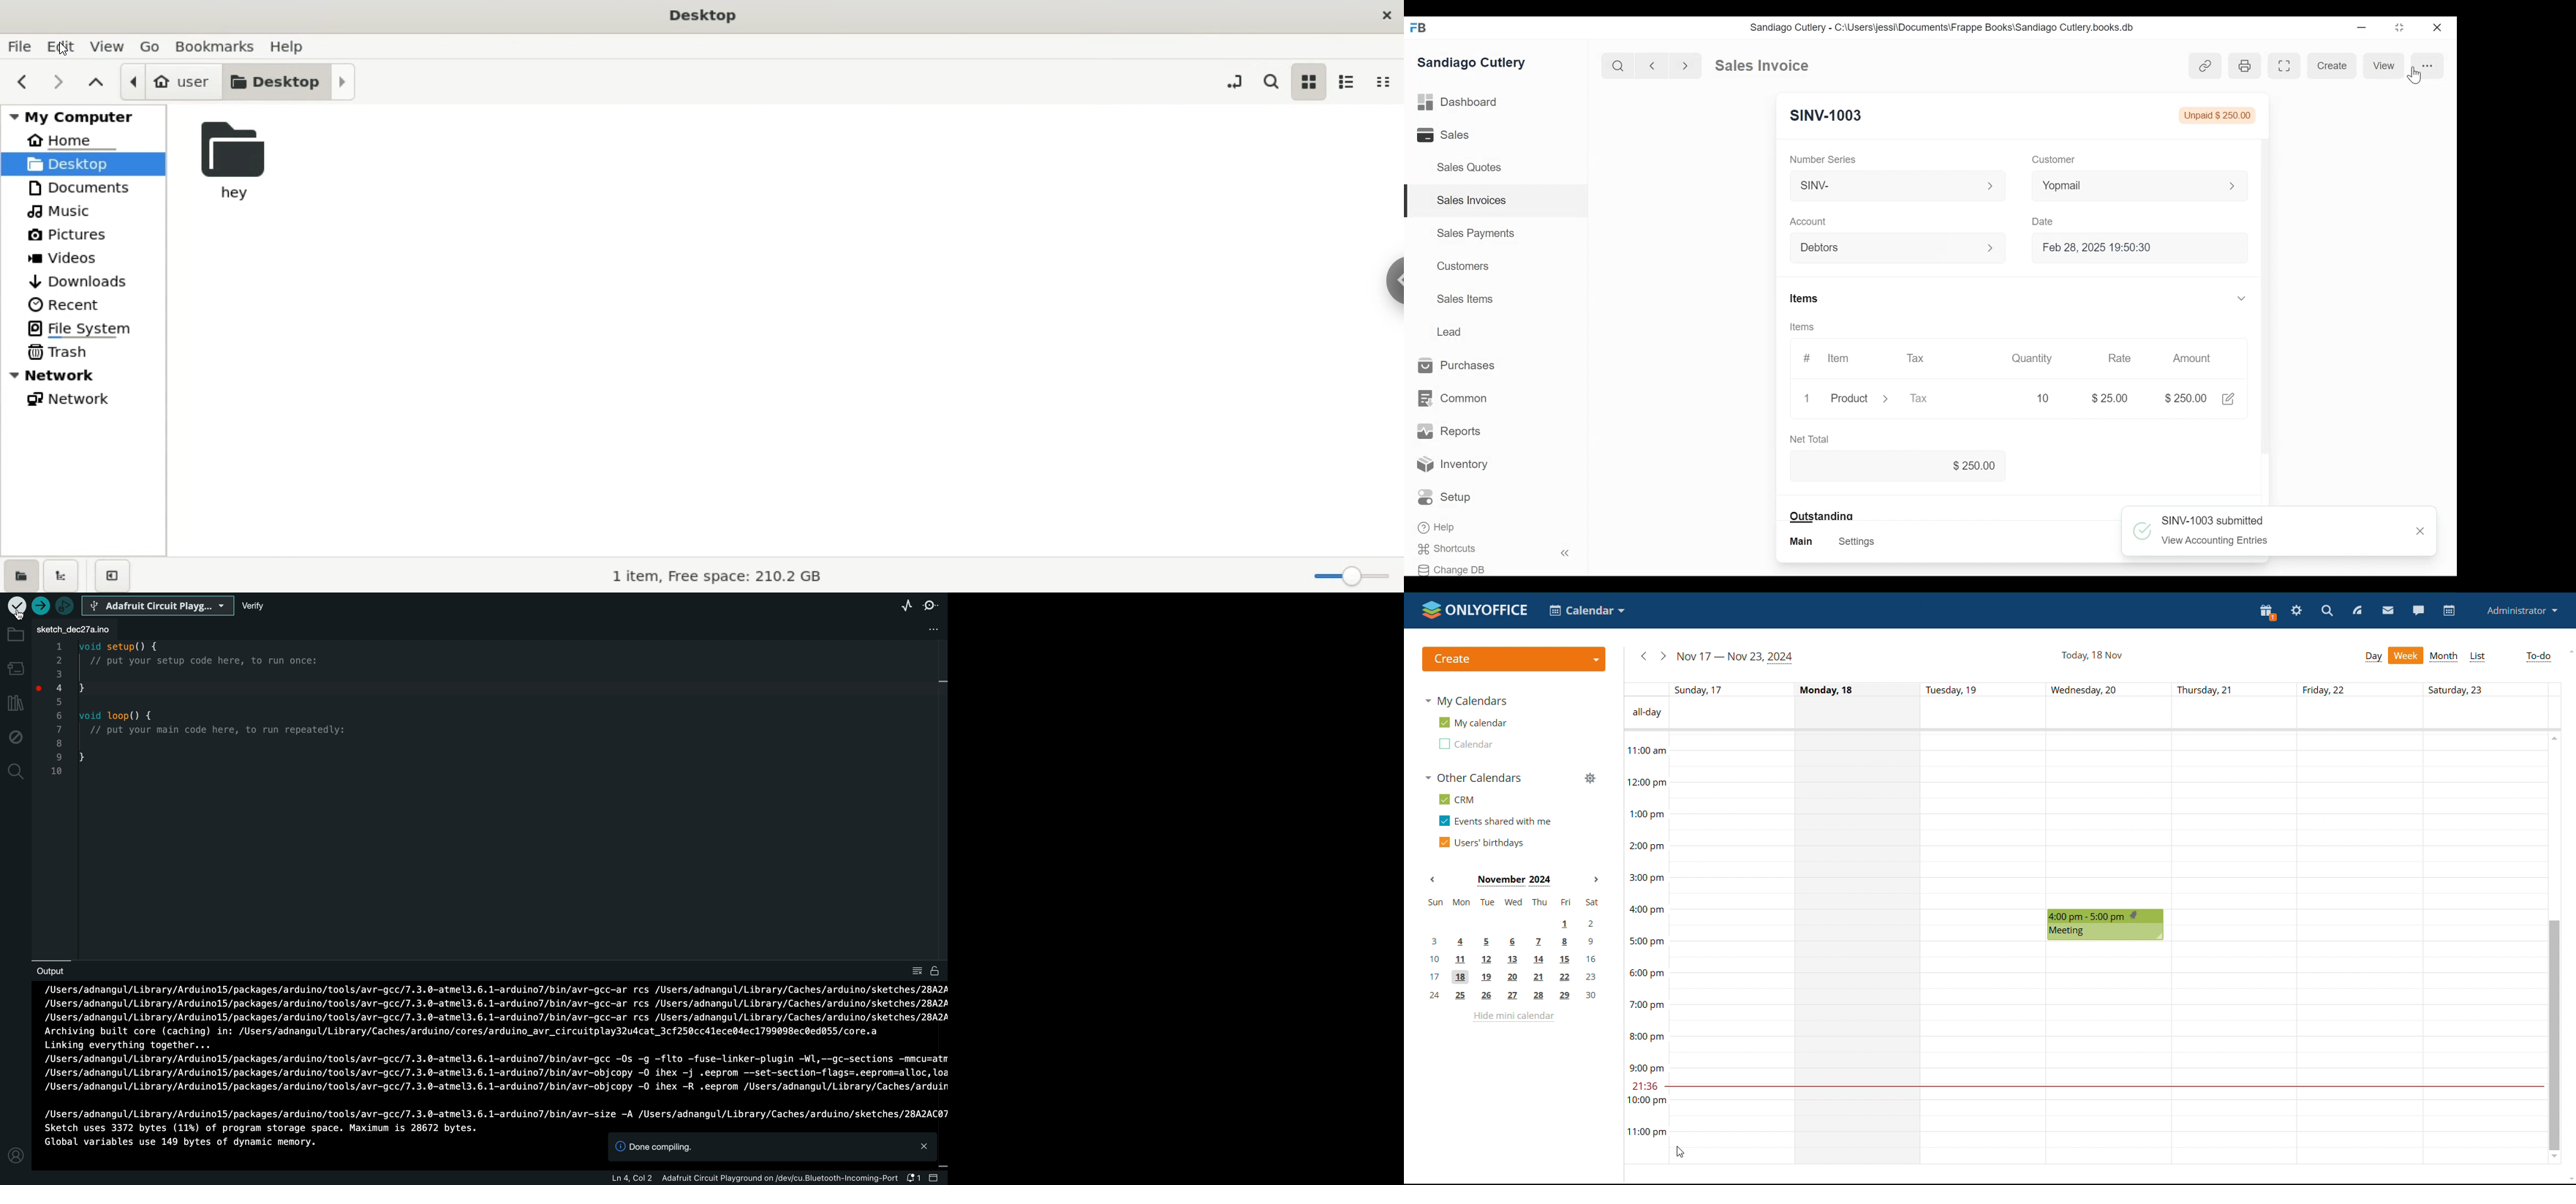 Image resolution: width=2576 pixels, height=1204 pixels. Describe the element at coordinates (41, 692) in the screenshot. I see `click` at that location.